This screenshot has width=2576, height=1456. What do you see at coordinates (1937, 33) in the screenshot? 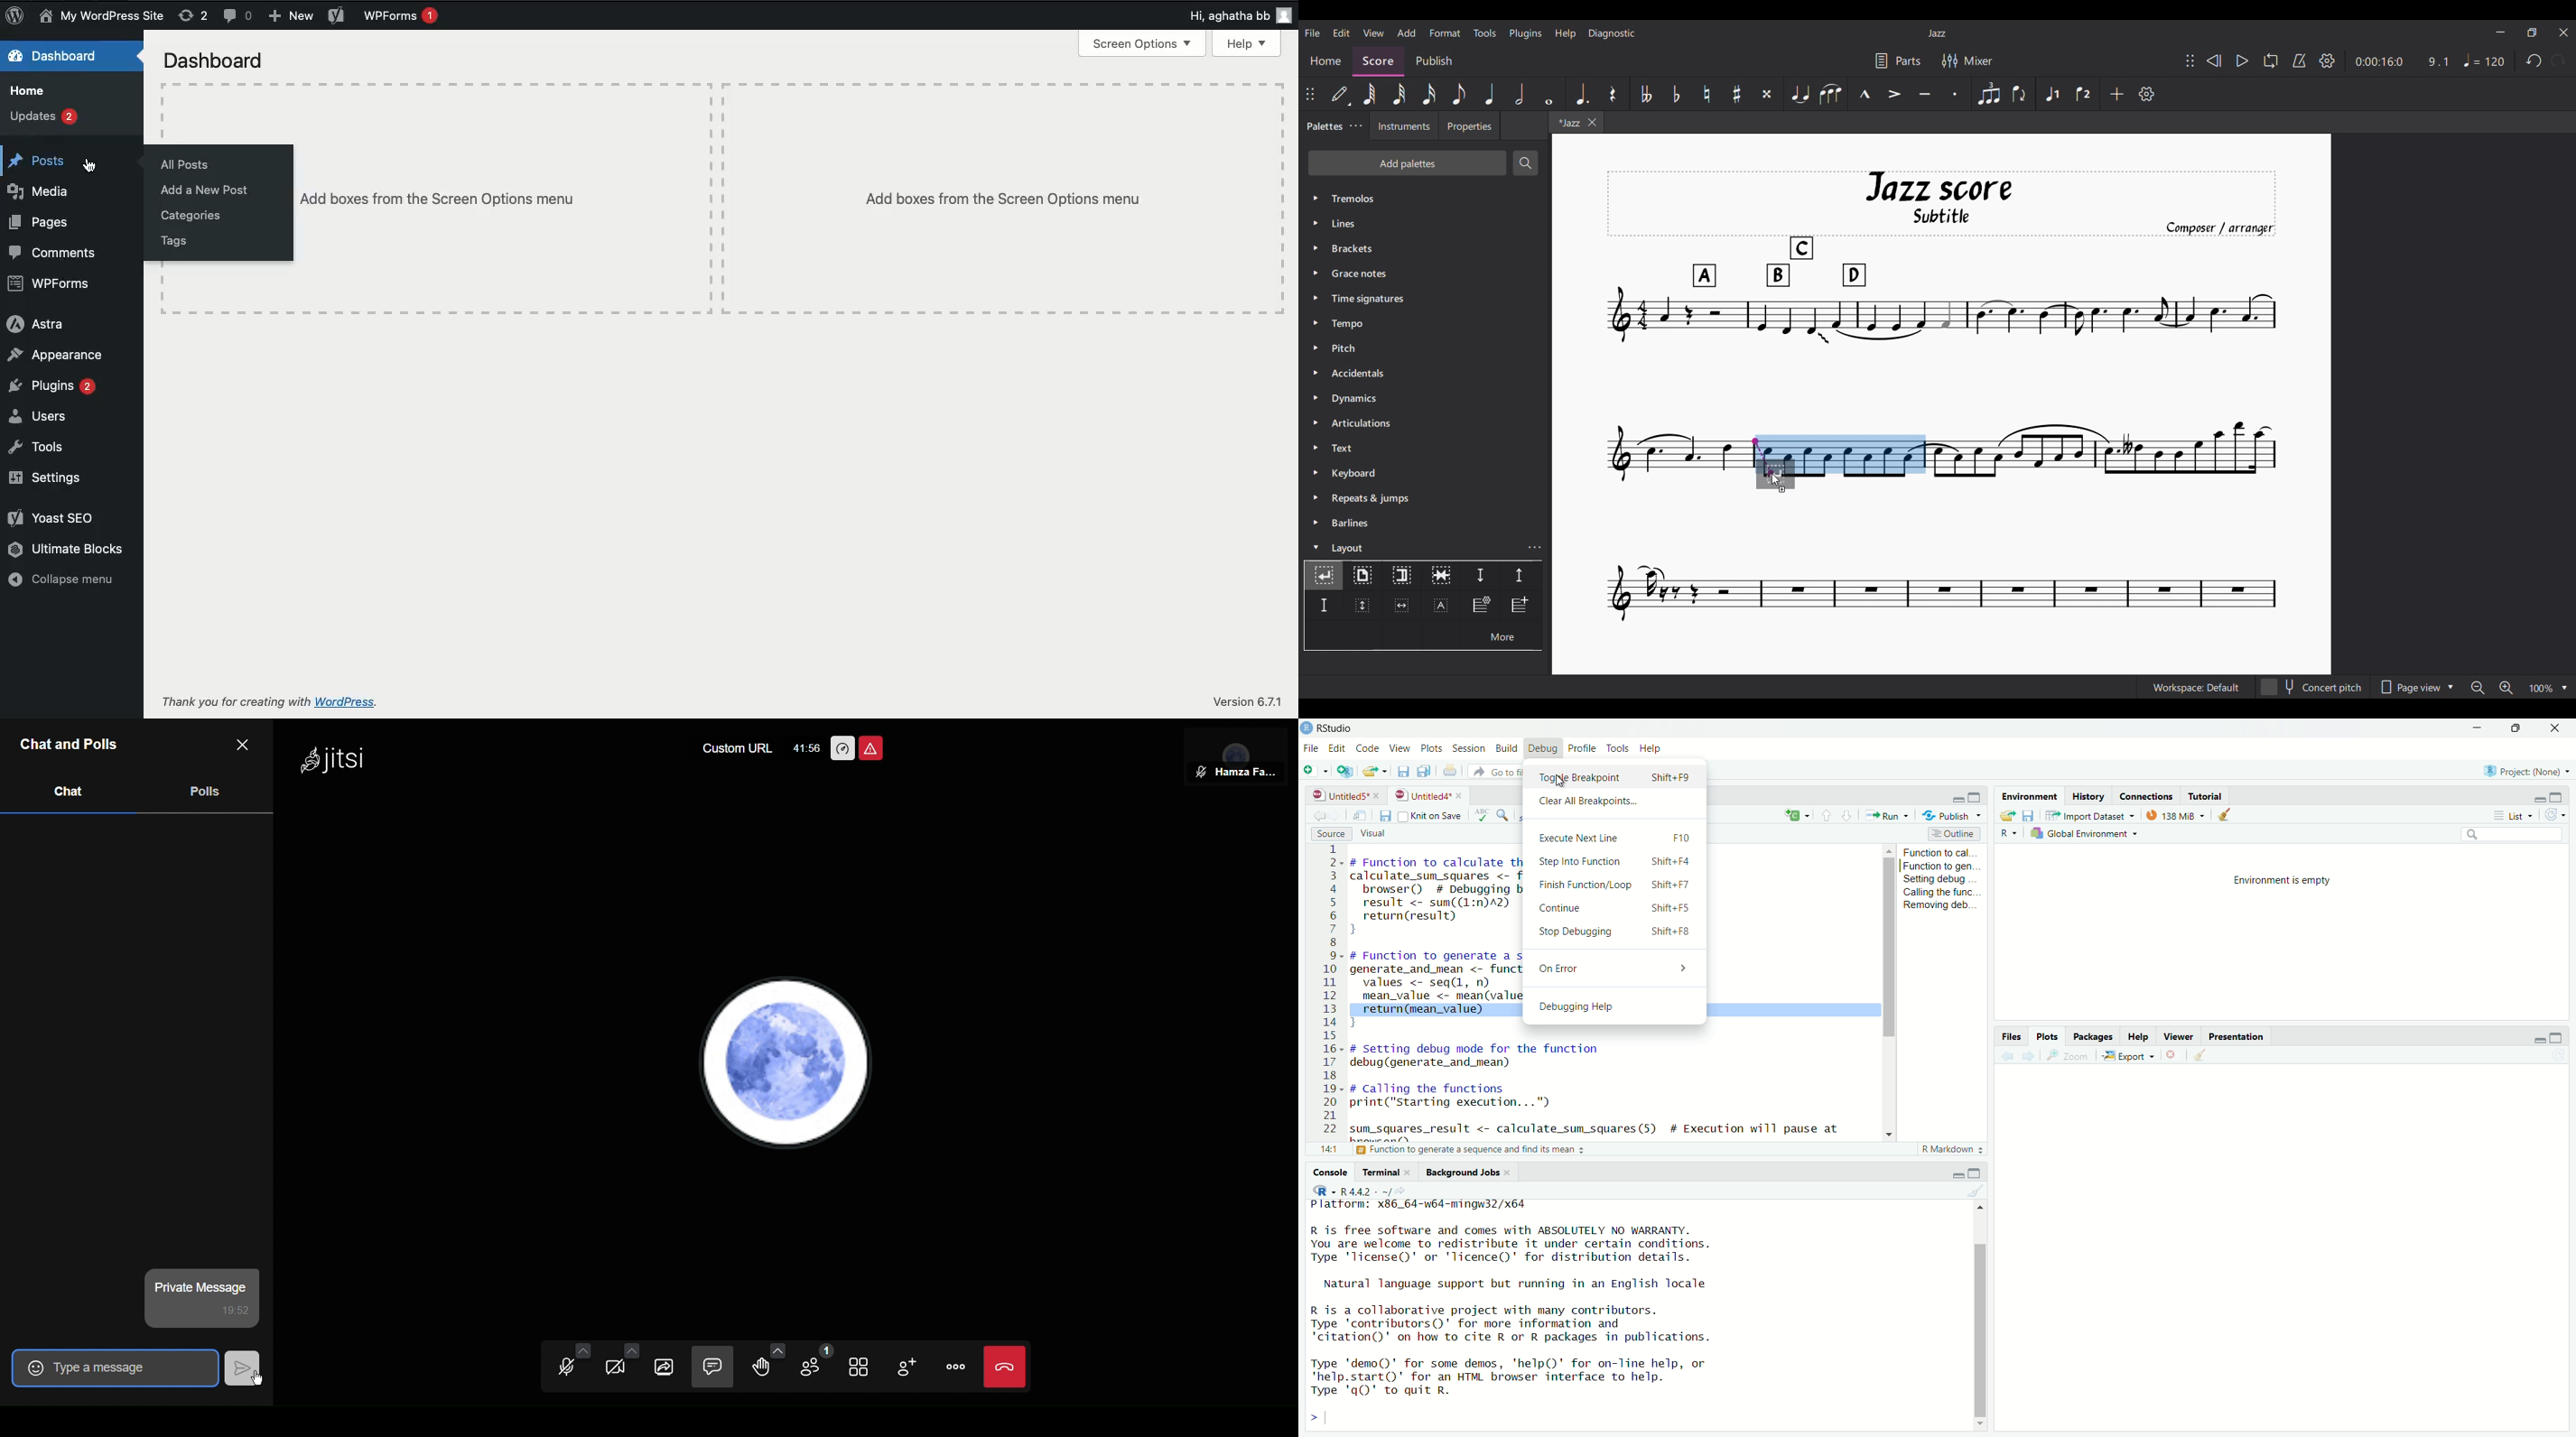
I see `Jazz` at bounding box center [1937, 33].